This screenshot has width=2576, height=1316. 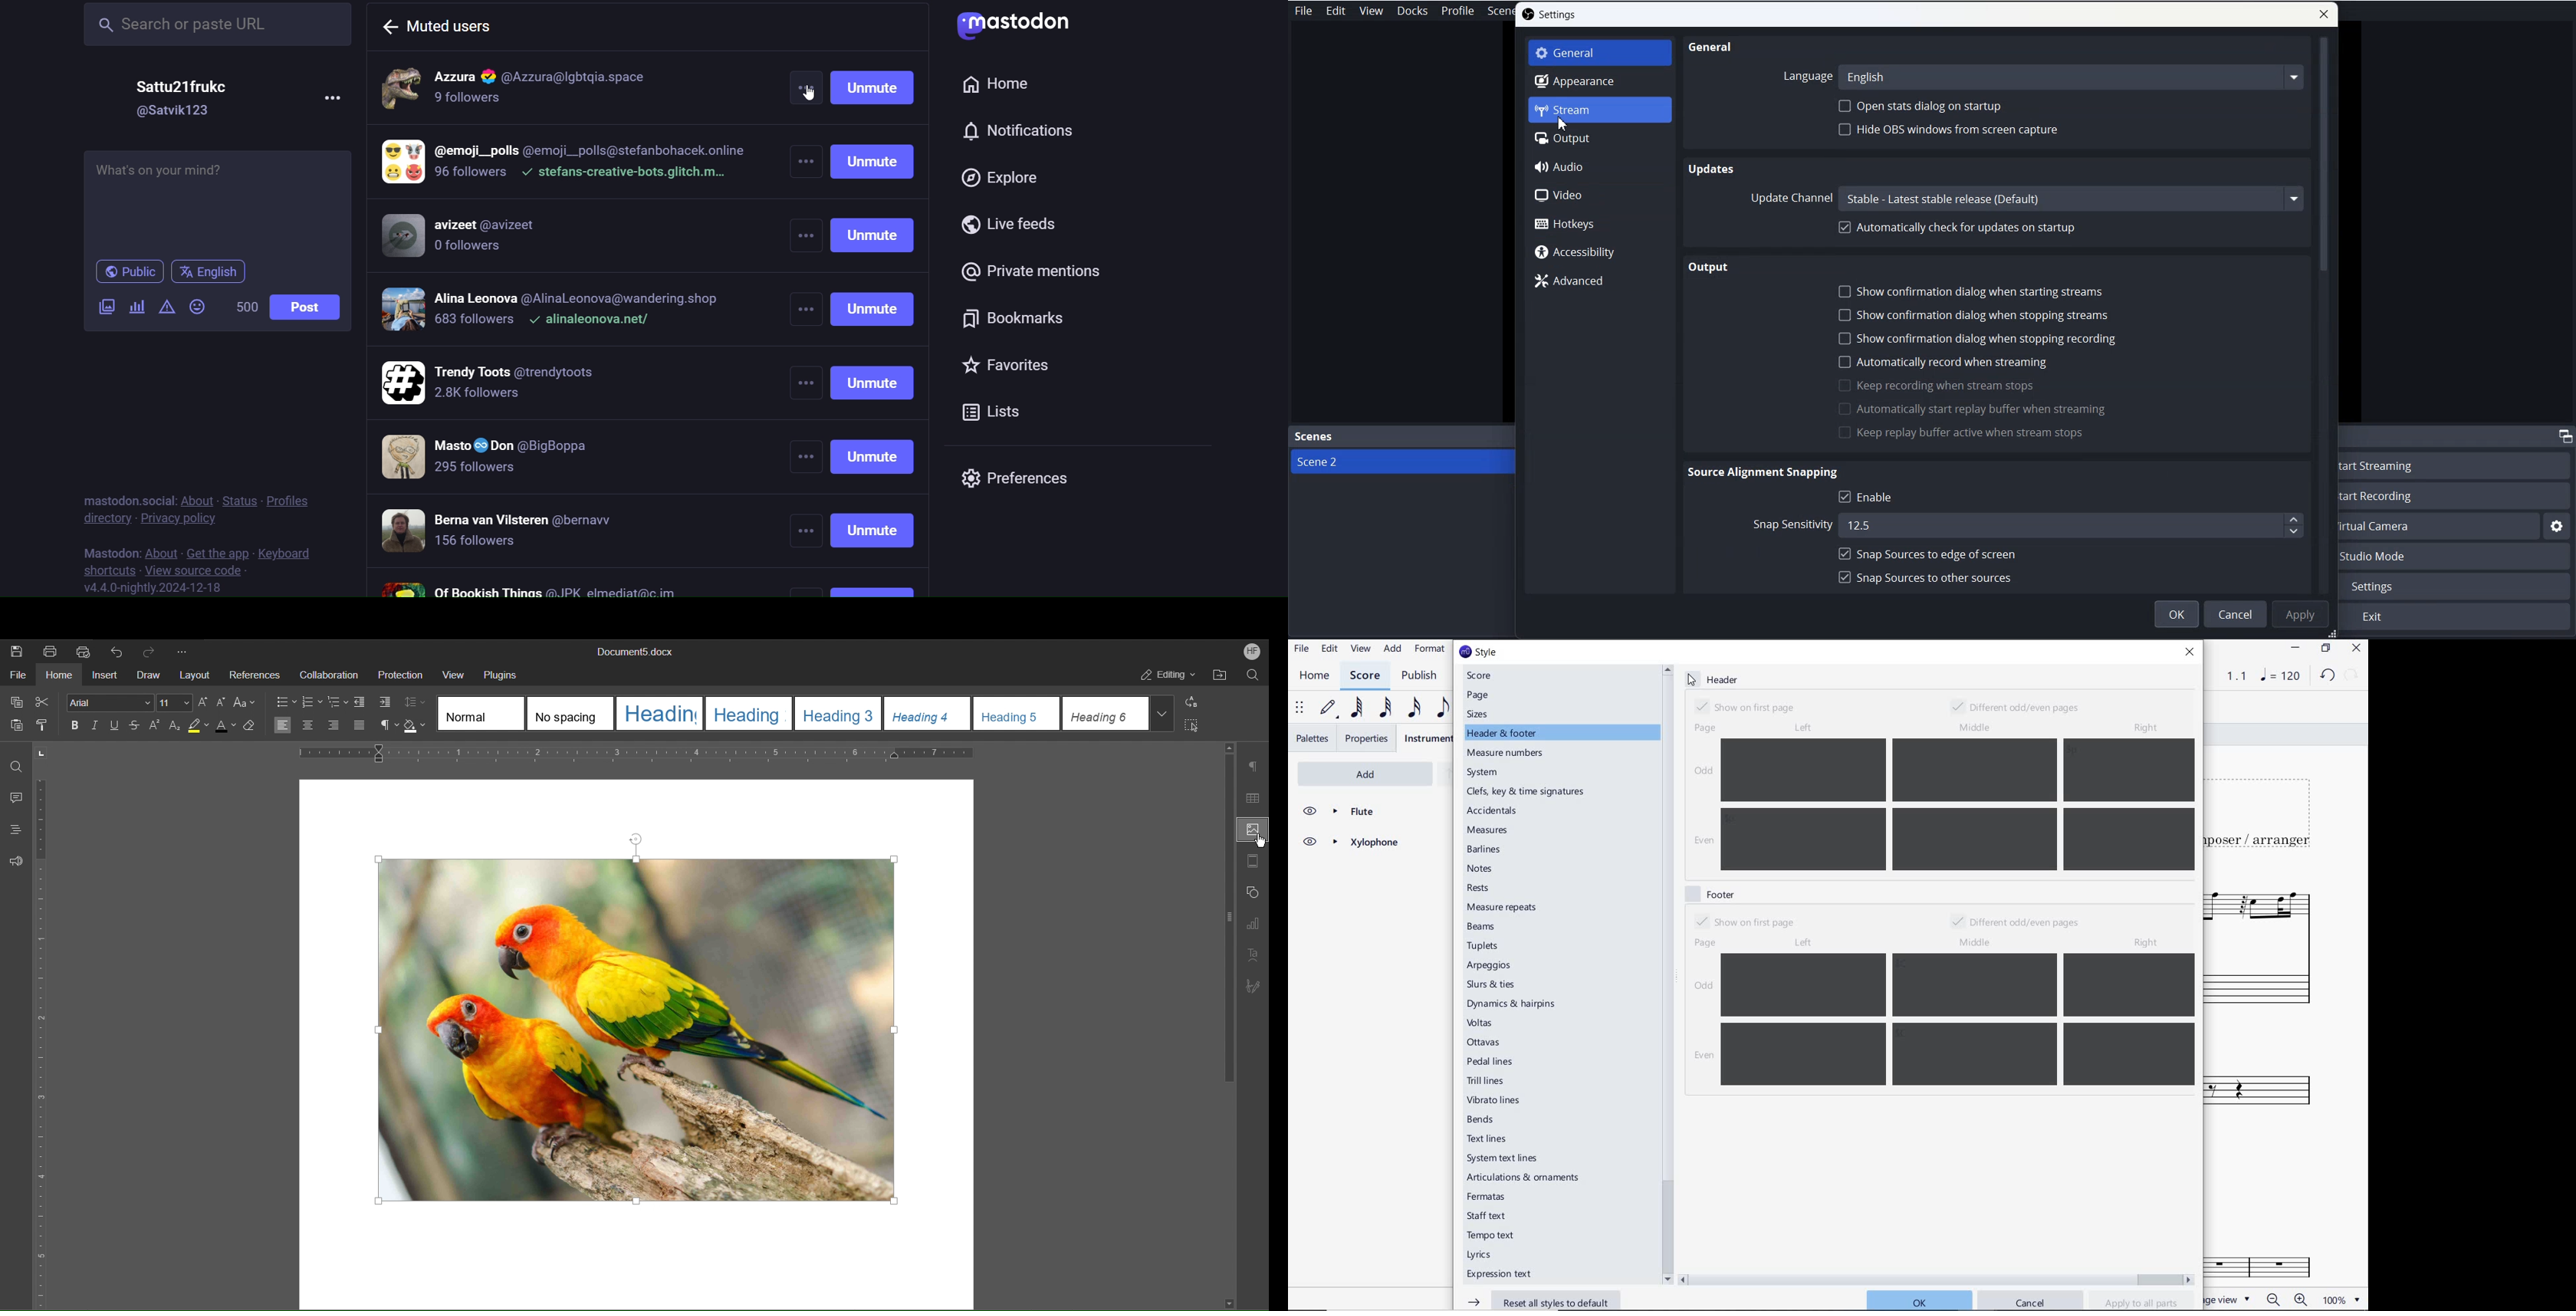 What do you see at coordinates (1458, 11) in the screenshot?
I see `Profile` at bounding box center [1458, 11].